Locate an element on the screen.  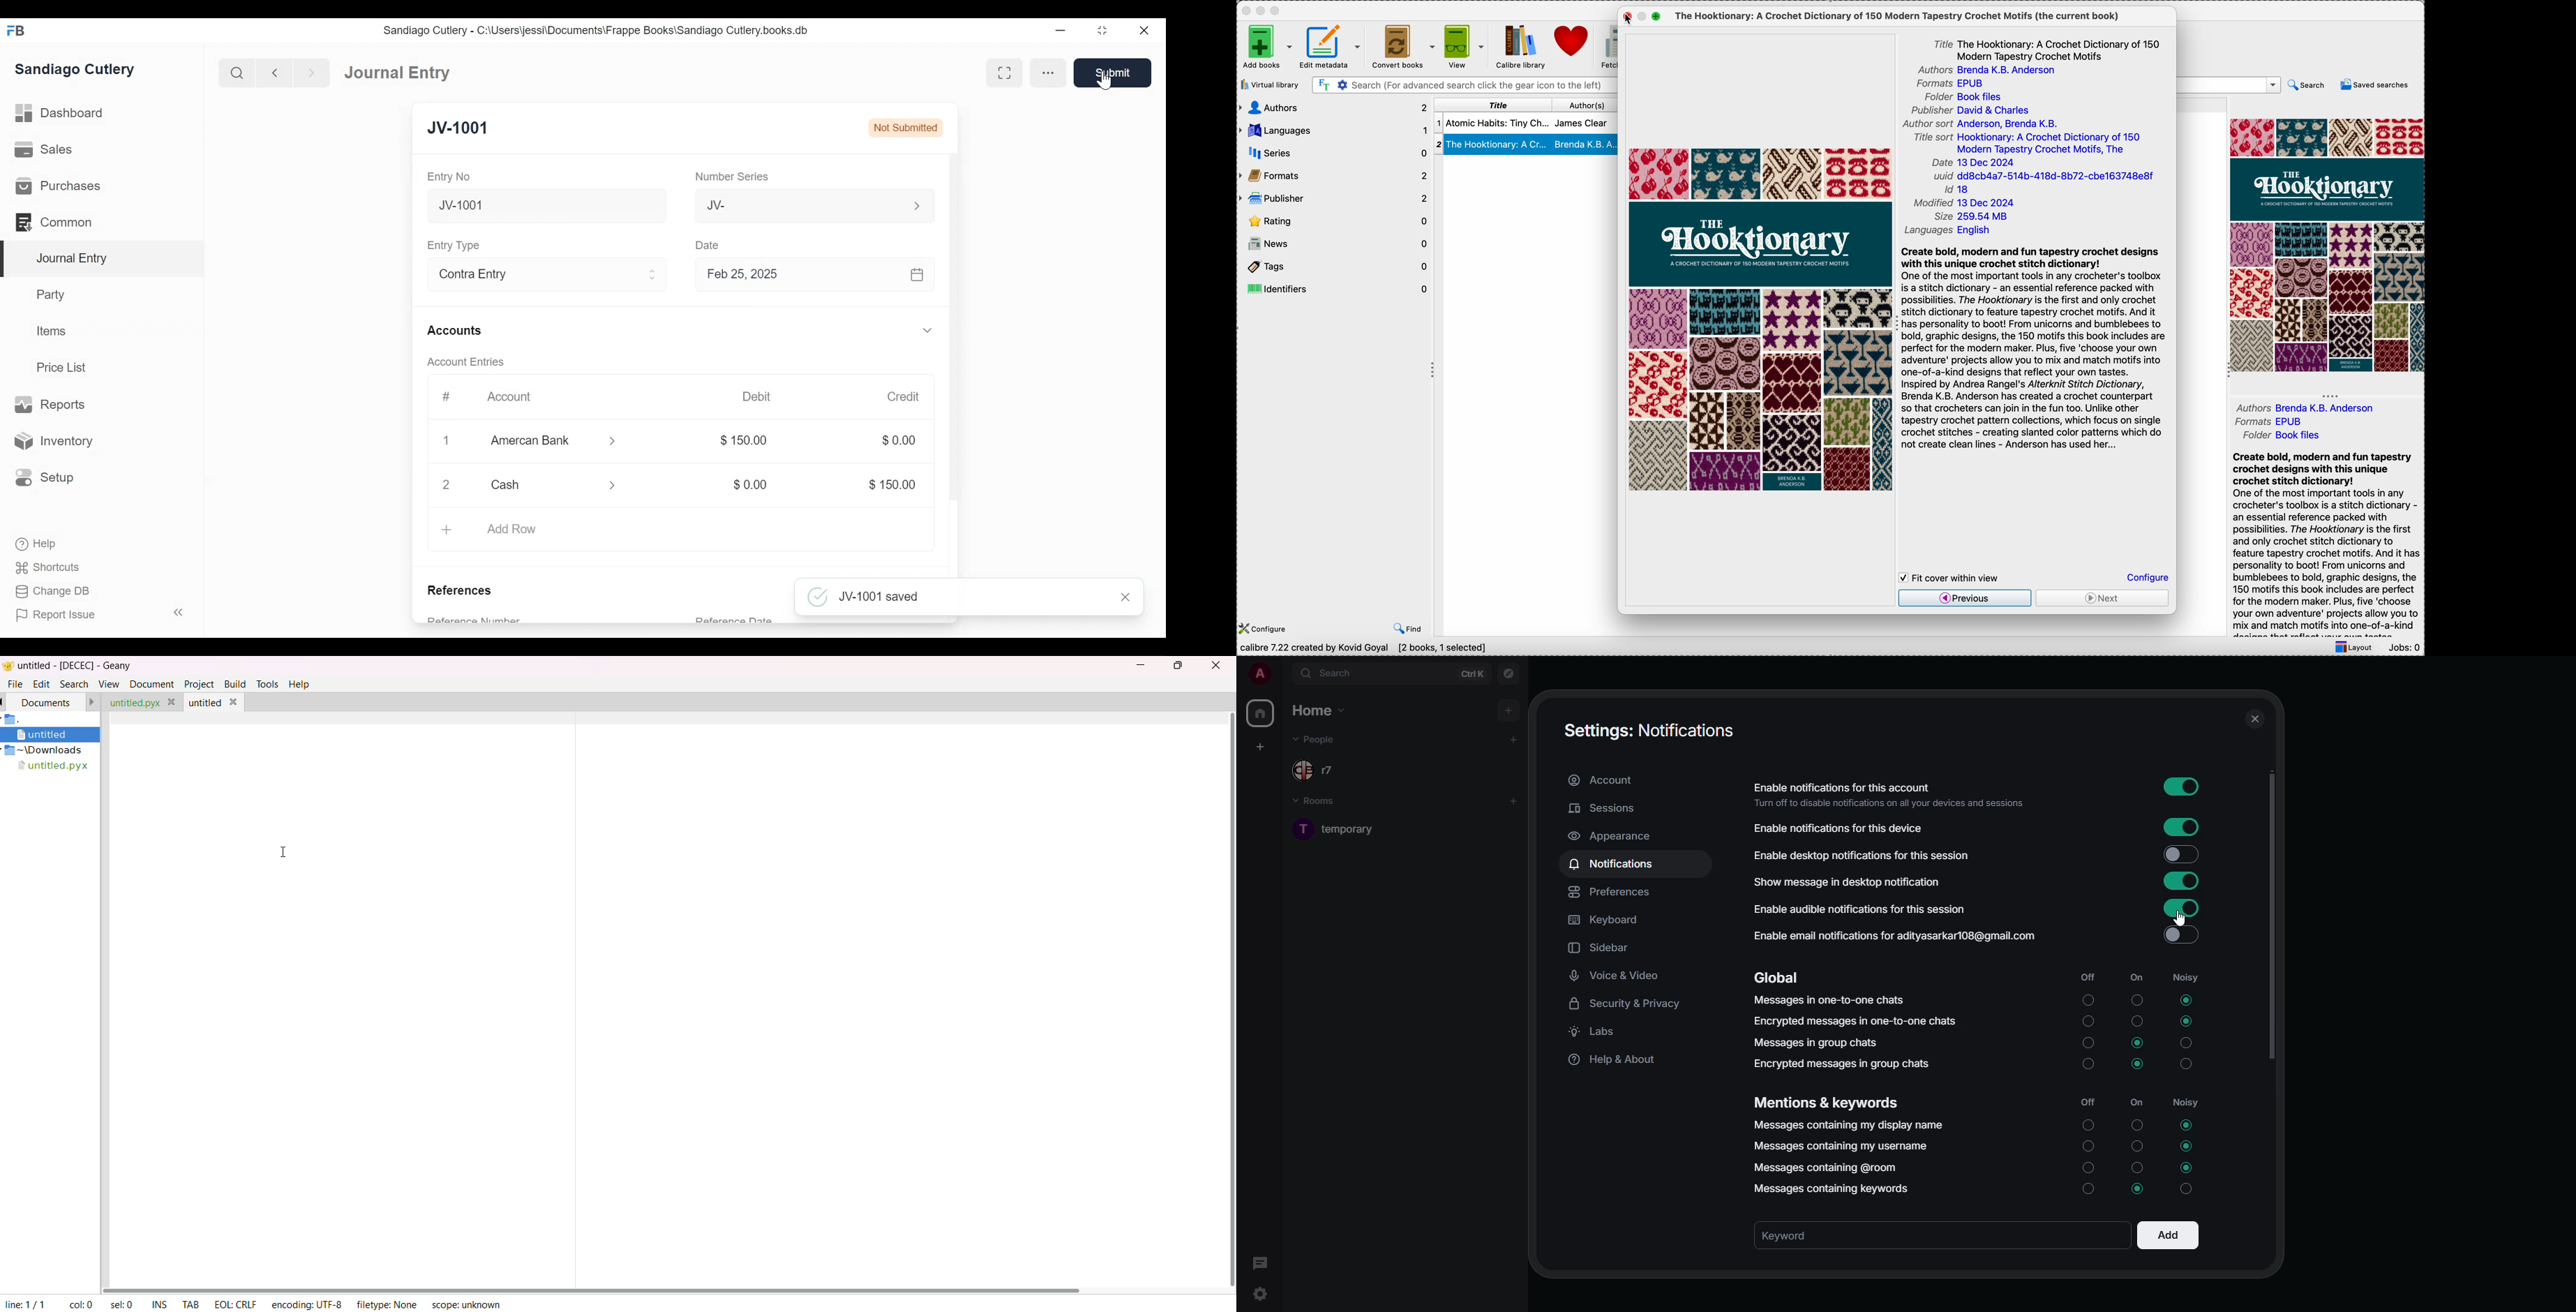
Inventory is located at coordinates (52, 442).